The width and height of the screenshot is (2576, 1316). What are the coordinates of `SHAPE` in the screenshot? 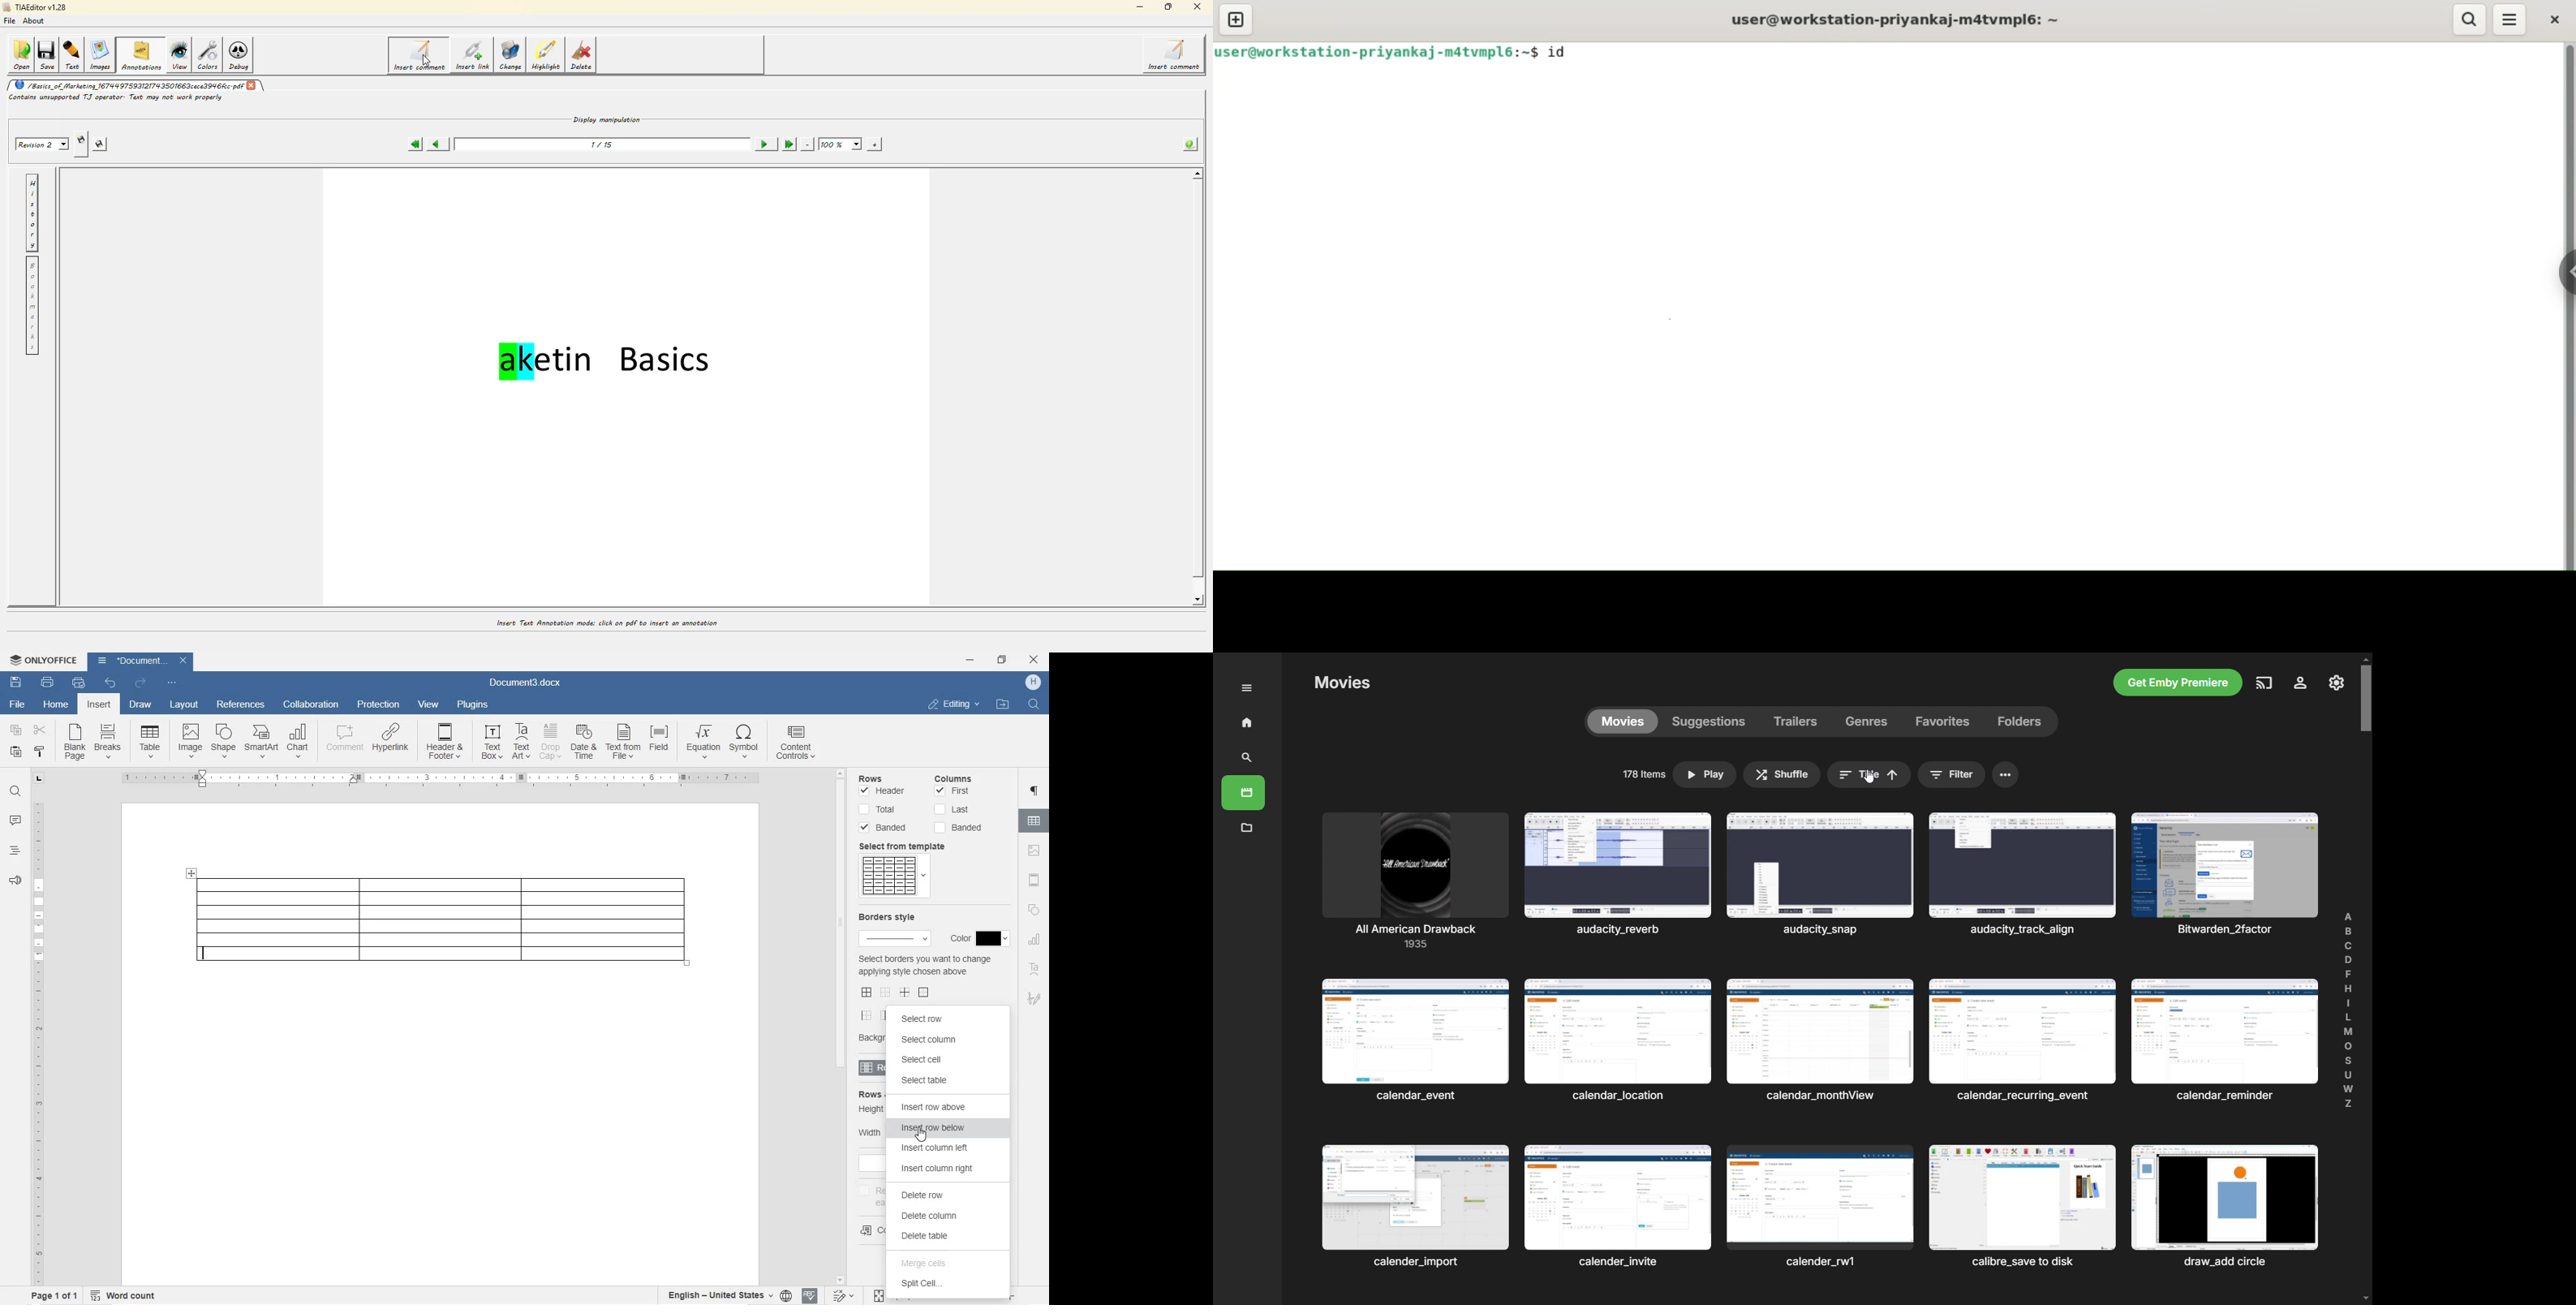 It's located at (1035, 909).